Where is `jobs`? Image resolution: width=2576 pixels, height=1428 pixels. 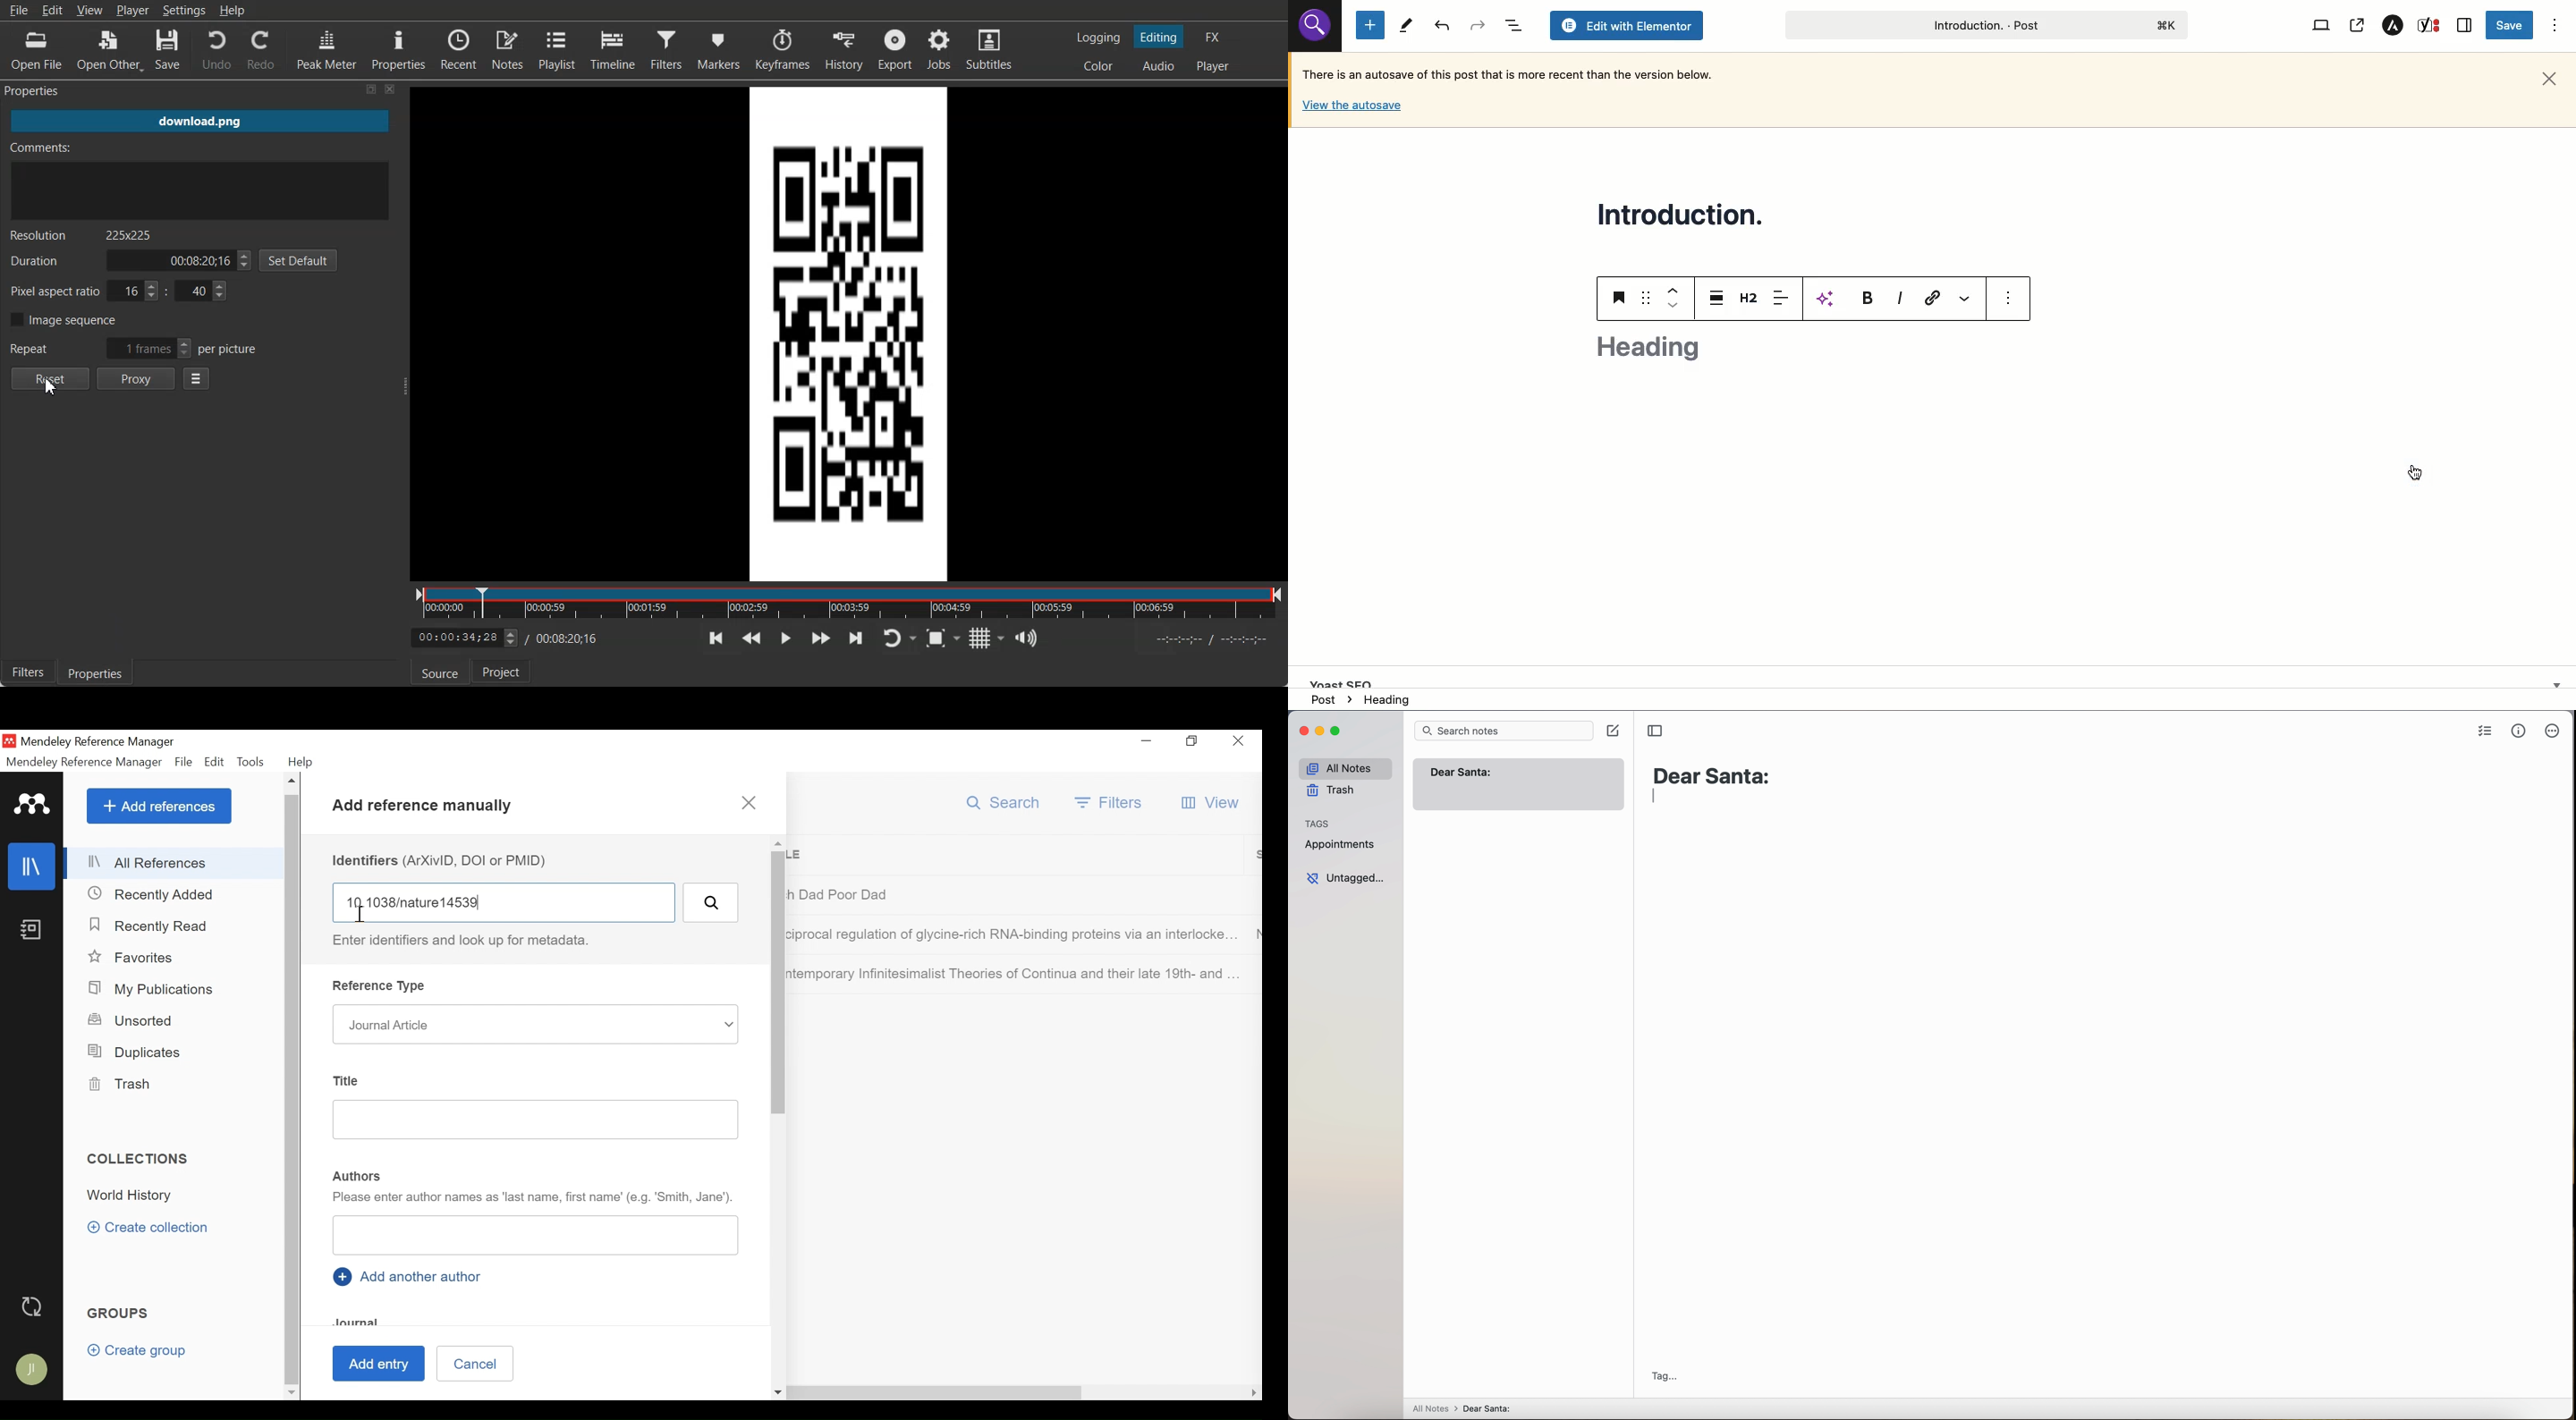
jobs is located at coordinates (940, 50).